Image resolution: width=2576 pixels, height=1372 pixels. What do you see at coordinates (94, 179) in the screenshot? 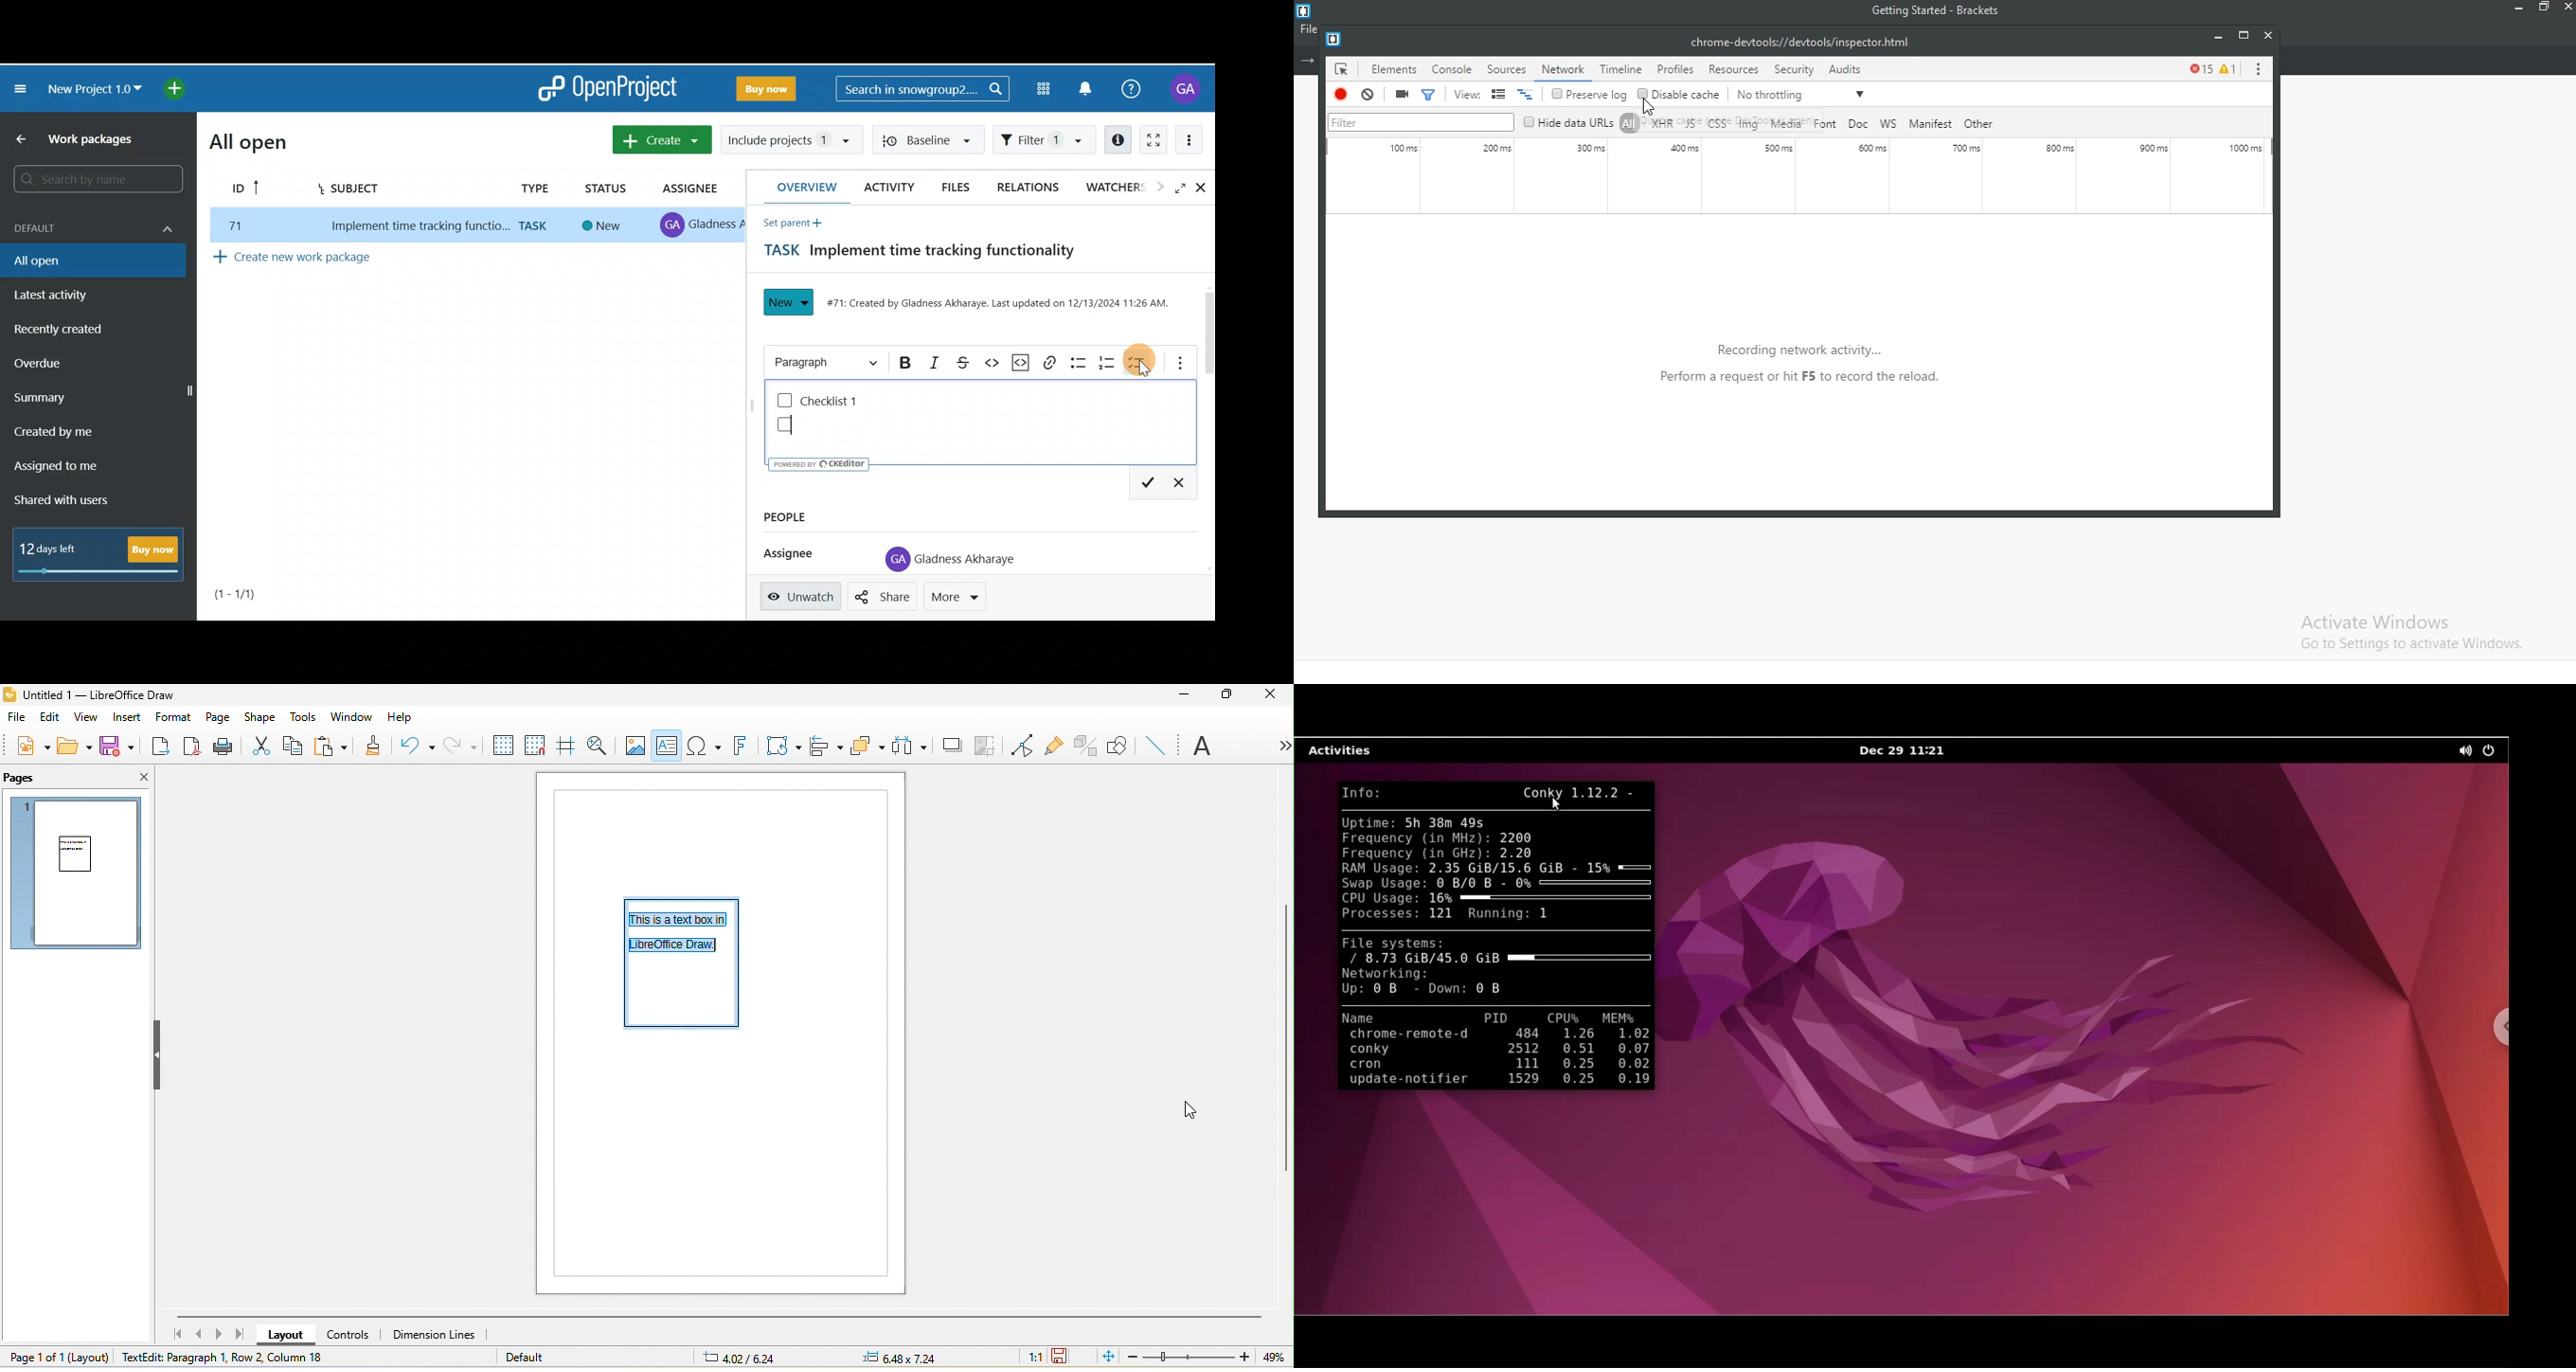
I see `Search bar` at bounding box center [94, 179].